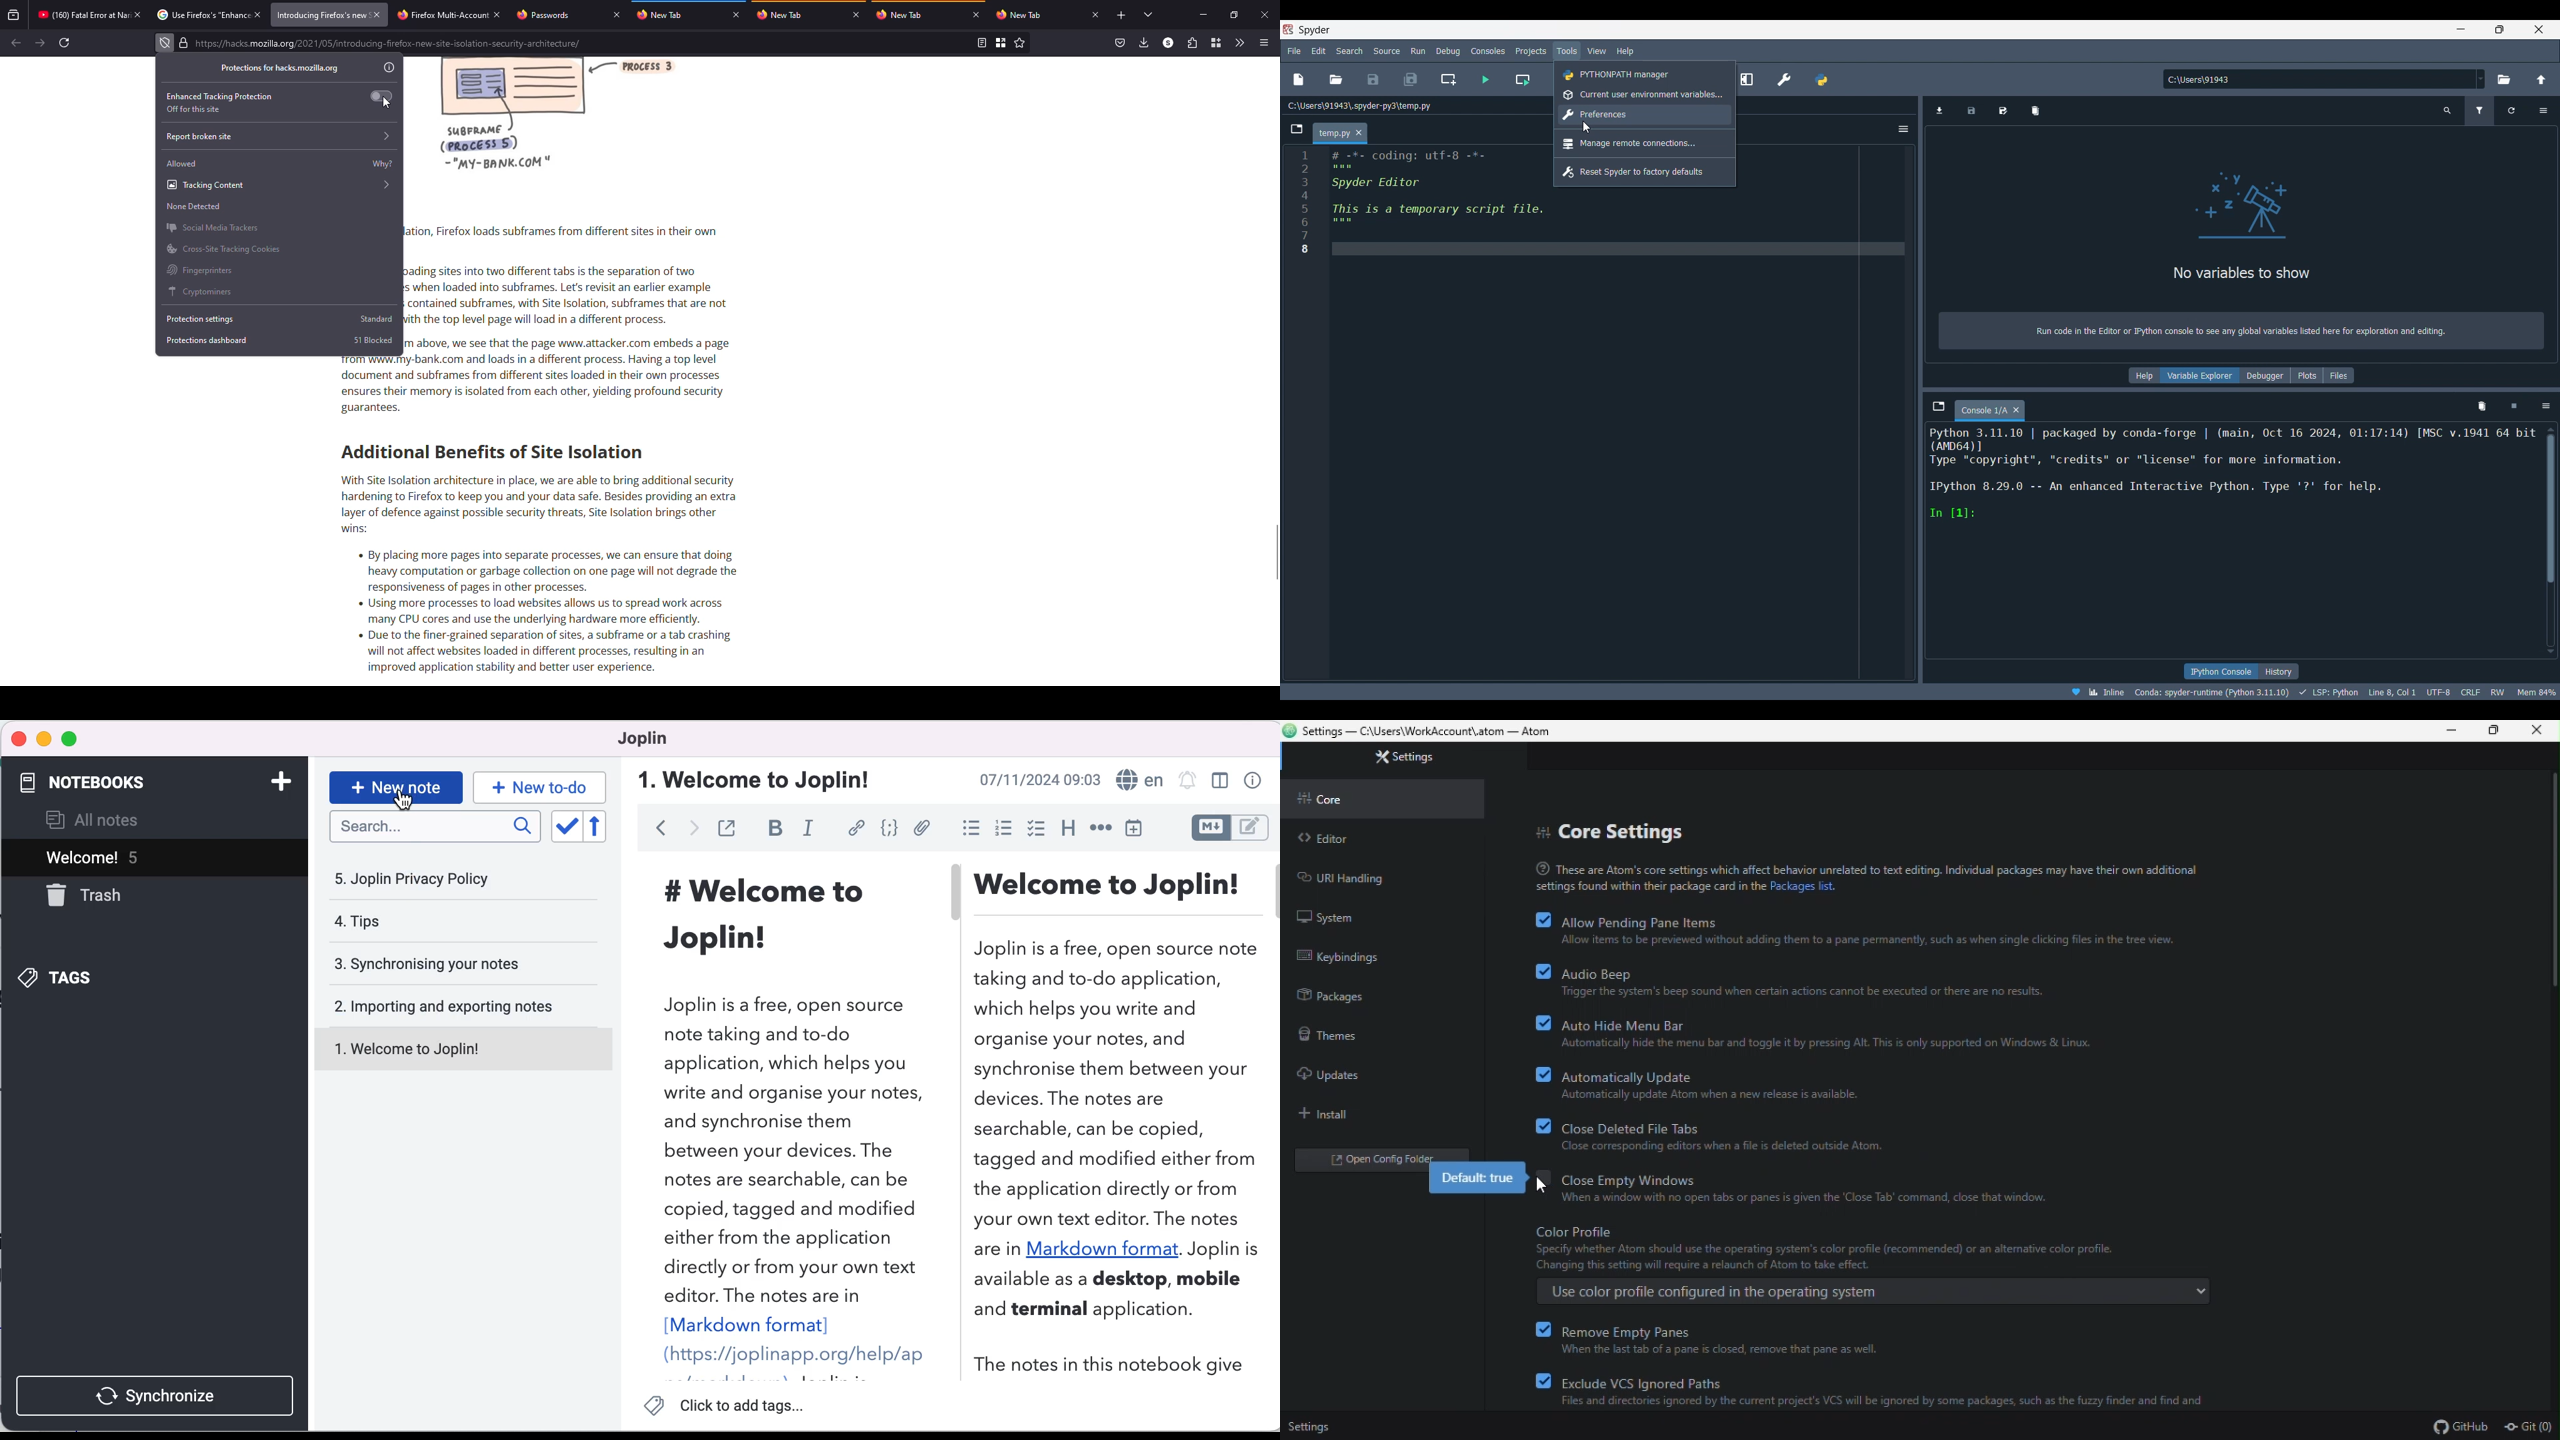 The width and height of the screenshot is (2576, 1456). Describe the element at coordinates (1121, 15) in the screenshot. I see `add` at that location.